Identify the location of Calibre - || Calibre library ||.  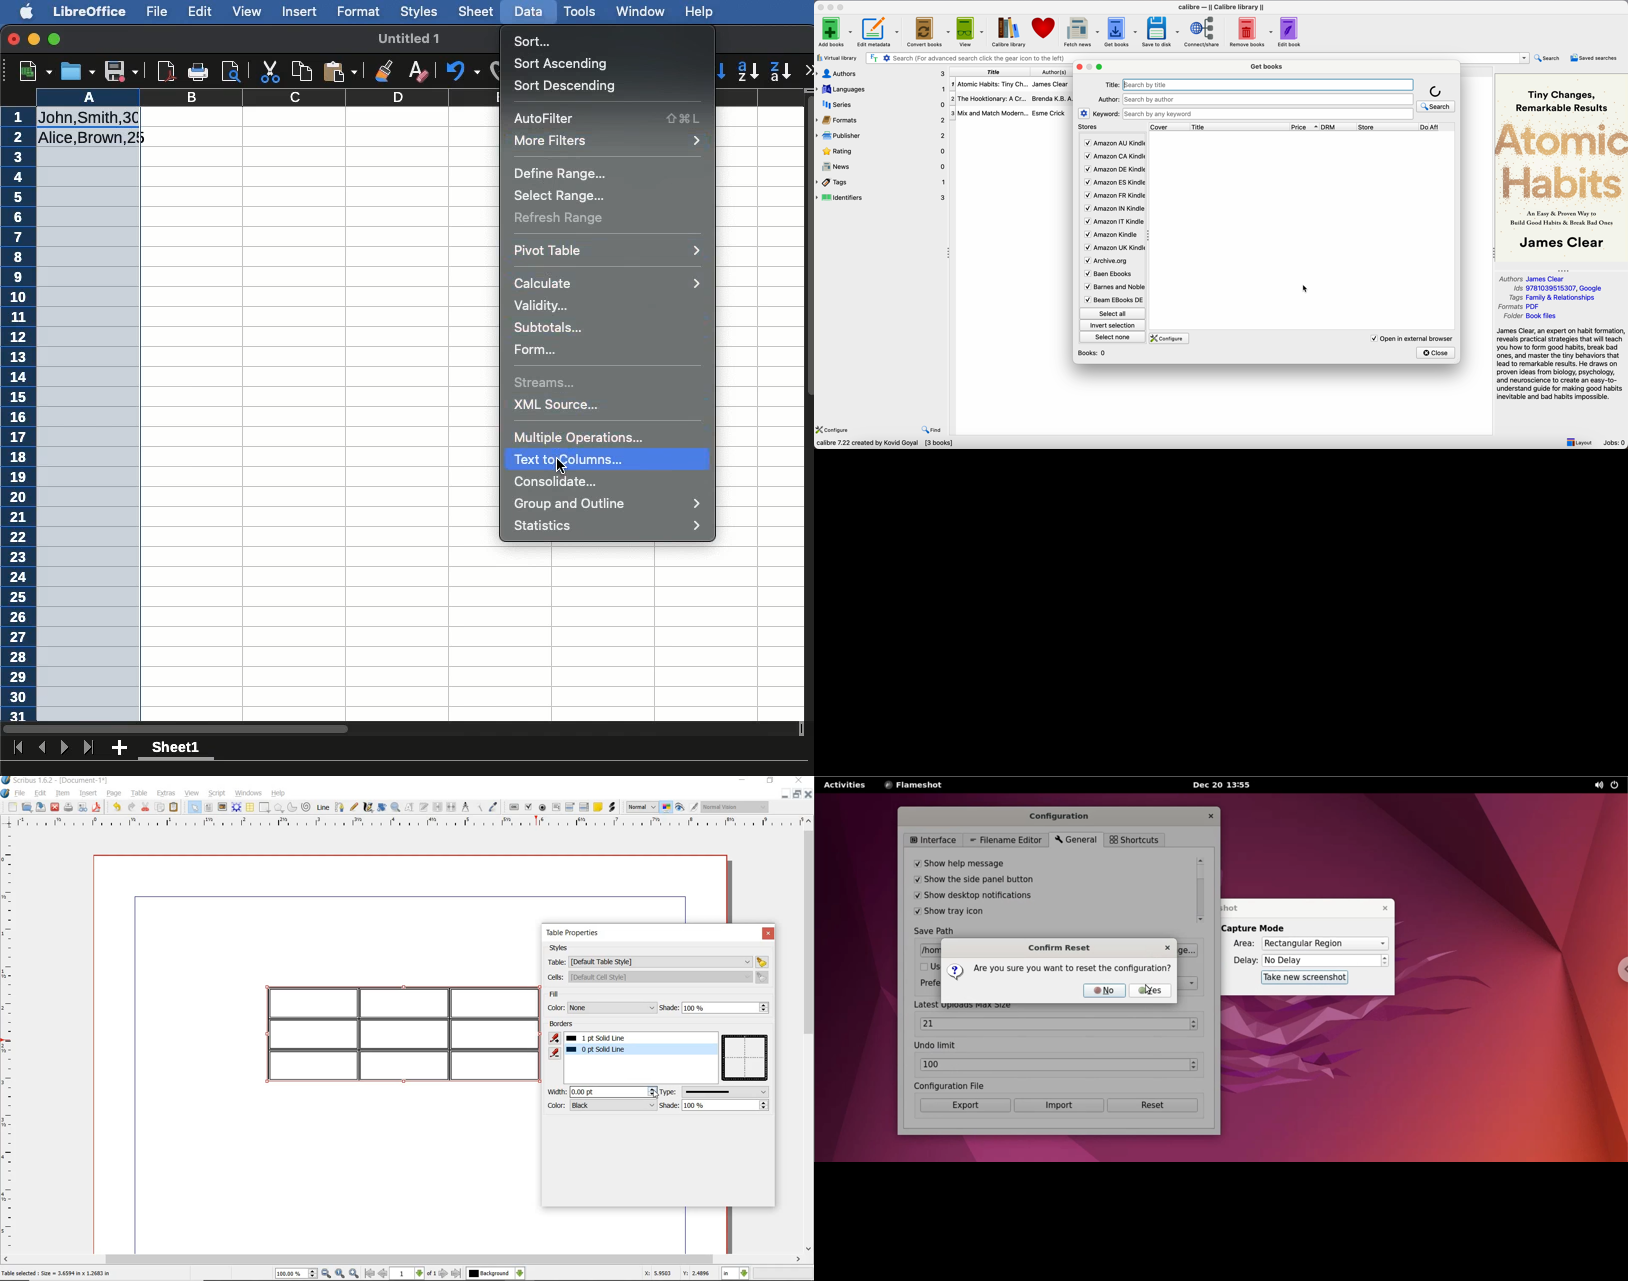
(1221, 7).